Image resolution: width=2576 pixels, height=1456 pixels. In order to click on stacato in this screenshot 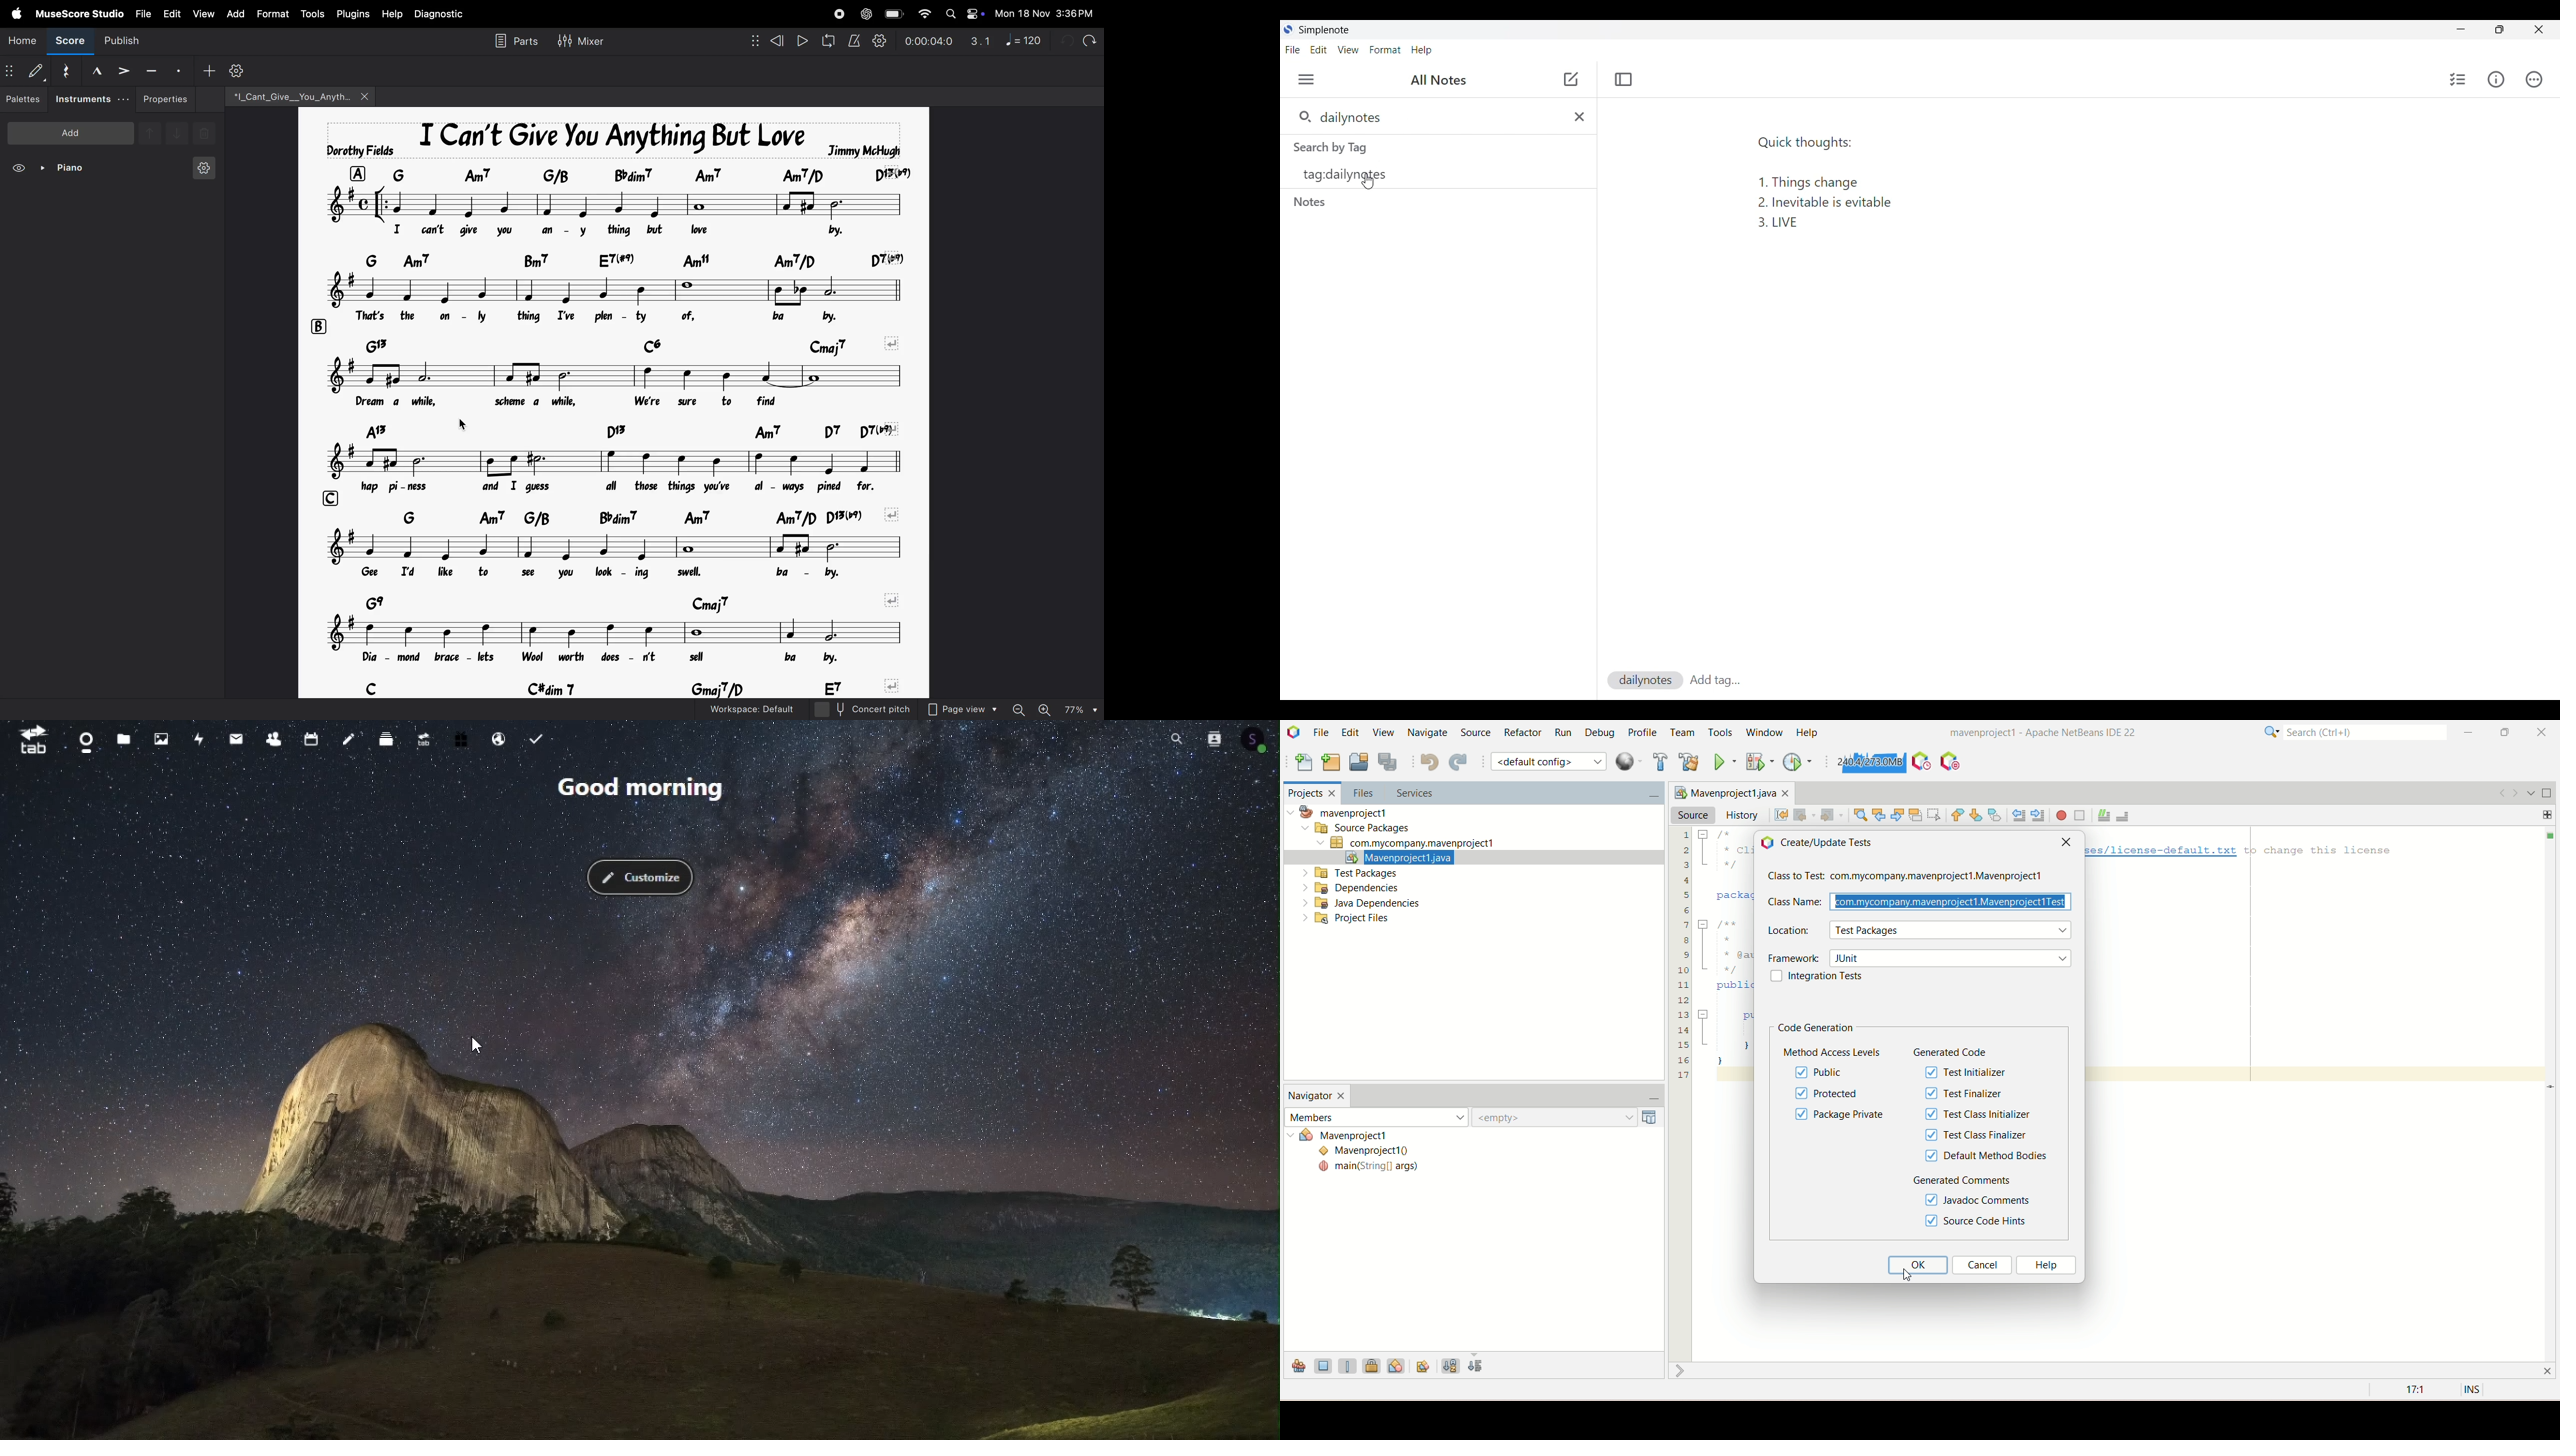, I will do `click(178, 71)`.